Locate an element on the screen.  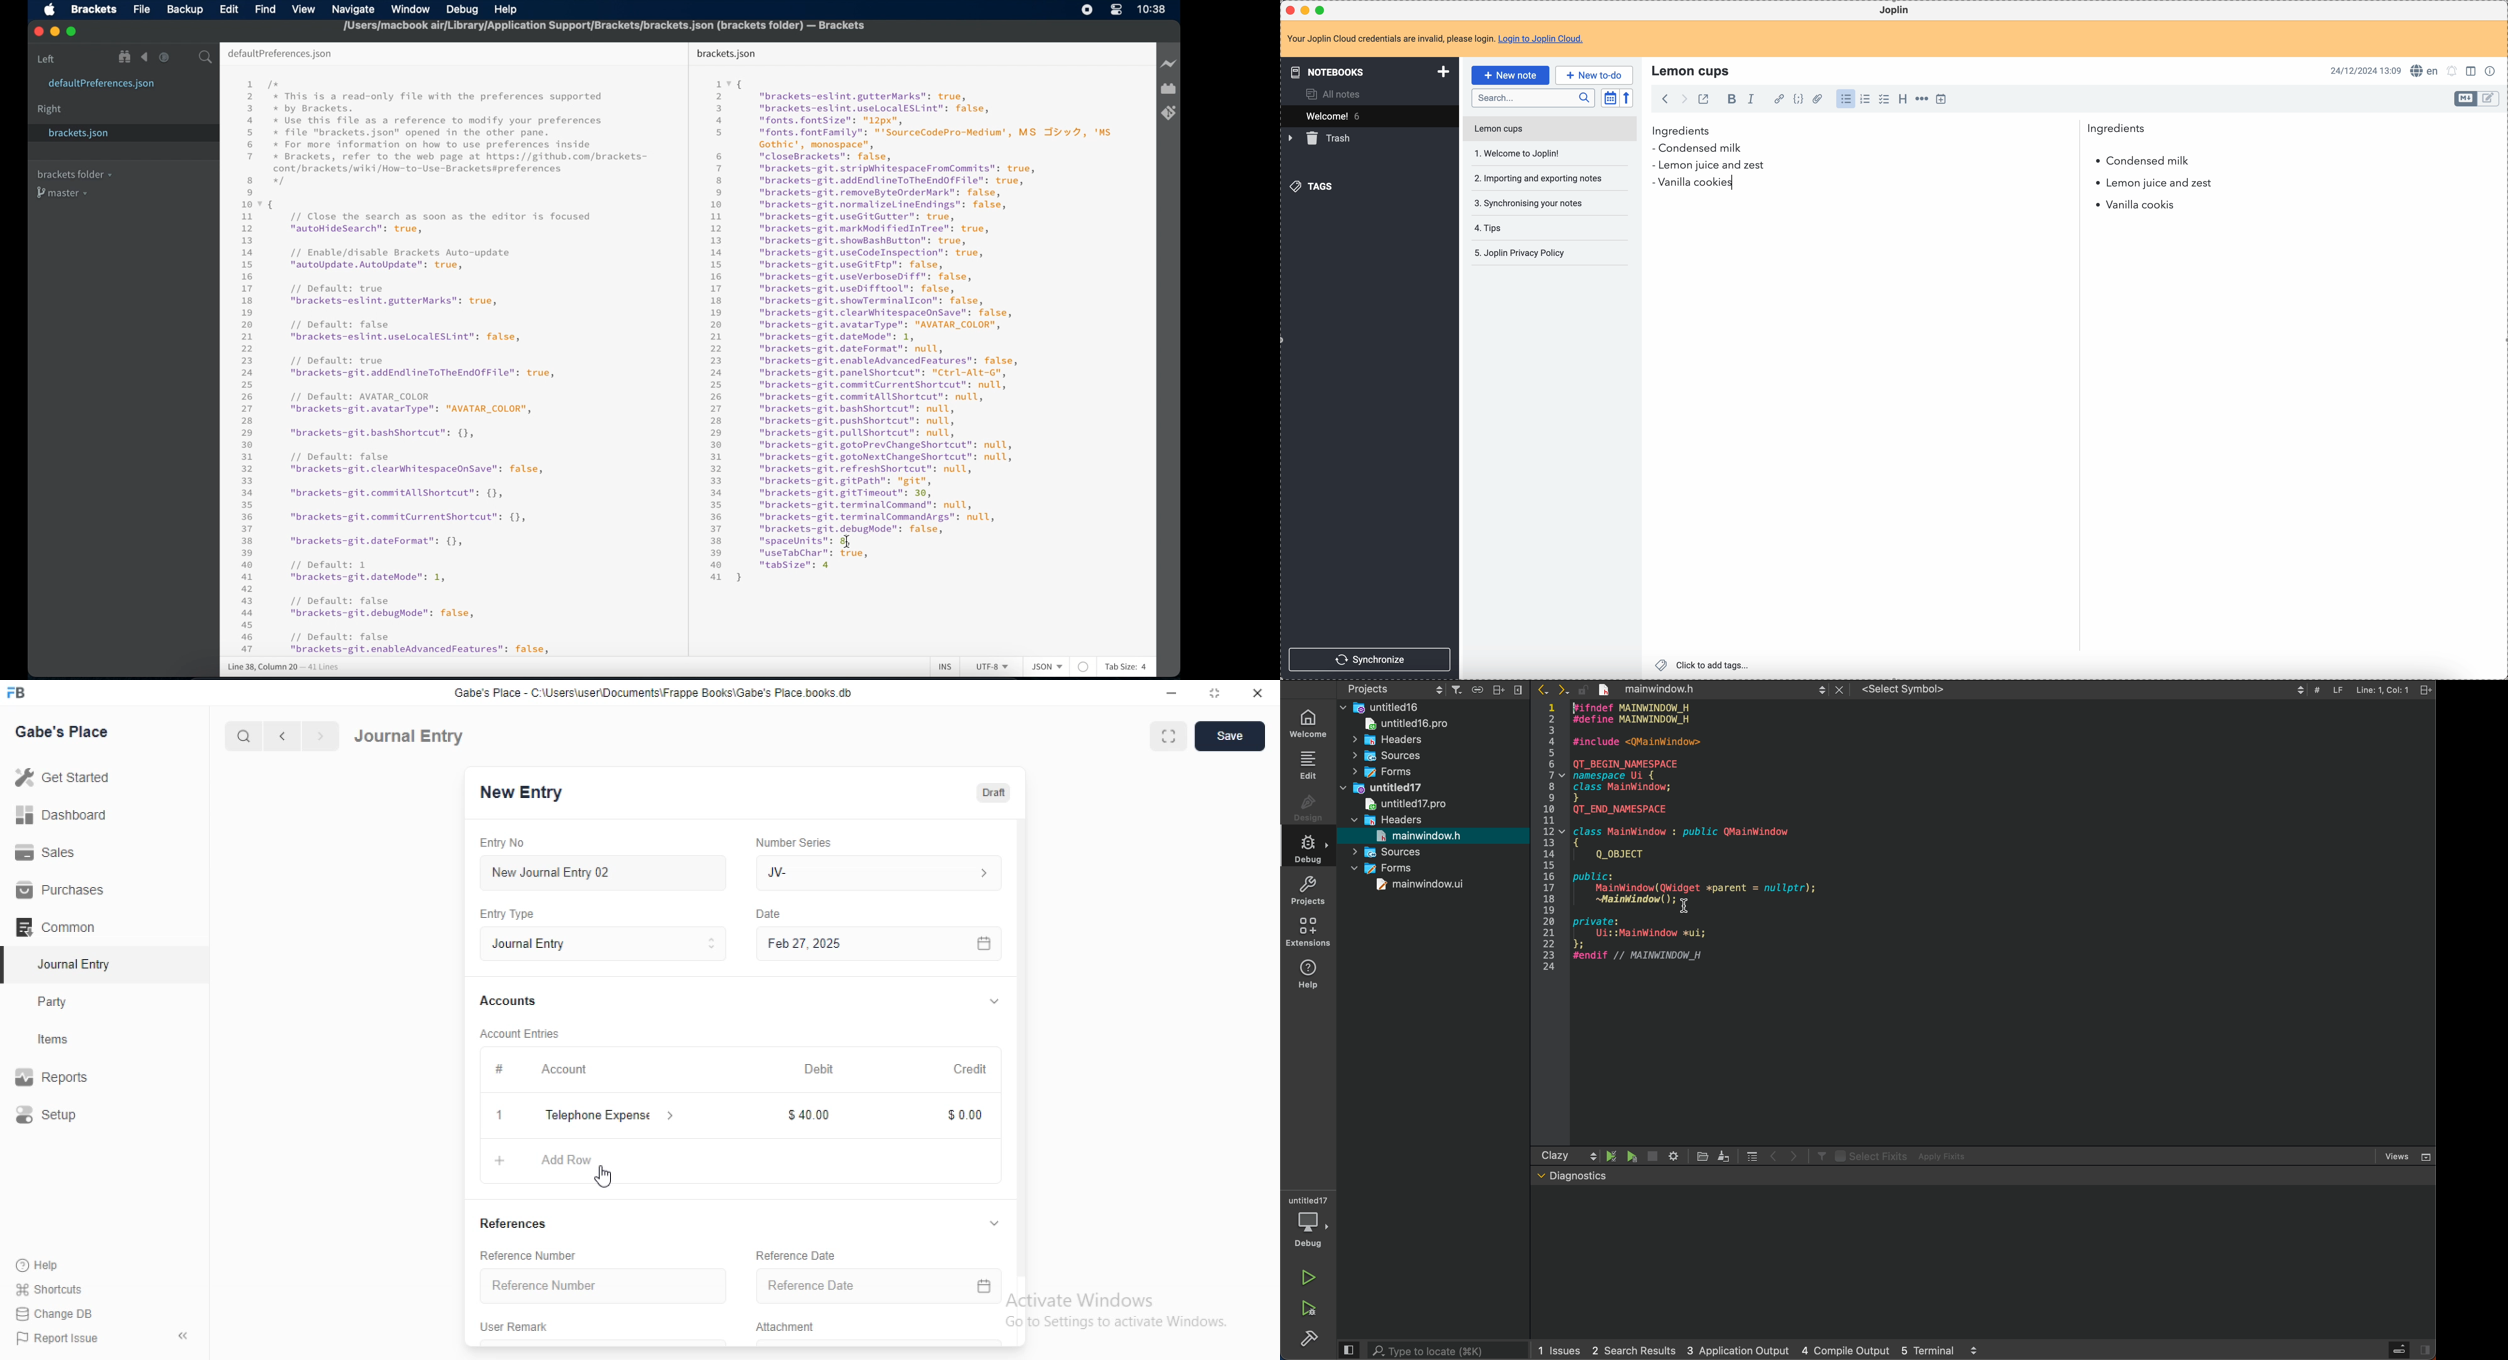
lemon cups is located at coordinates (1692, 70).